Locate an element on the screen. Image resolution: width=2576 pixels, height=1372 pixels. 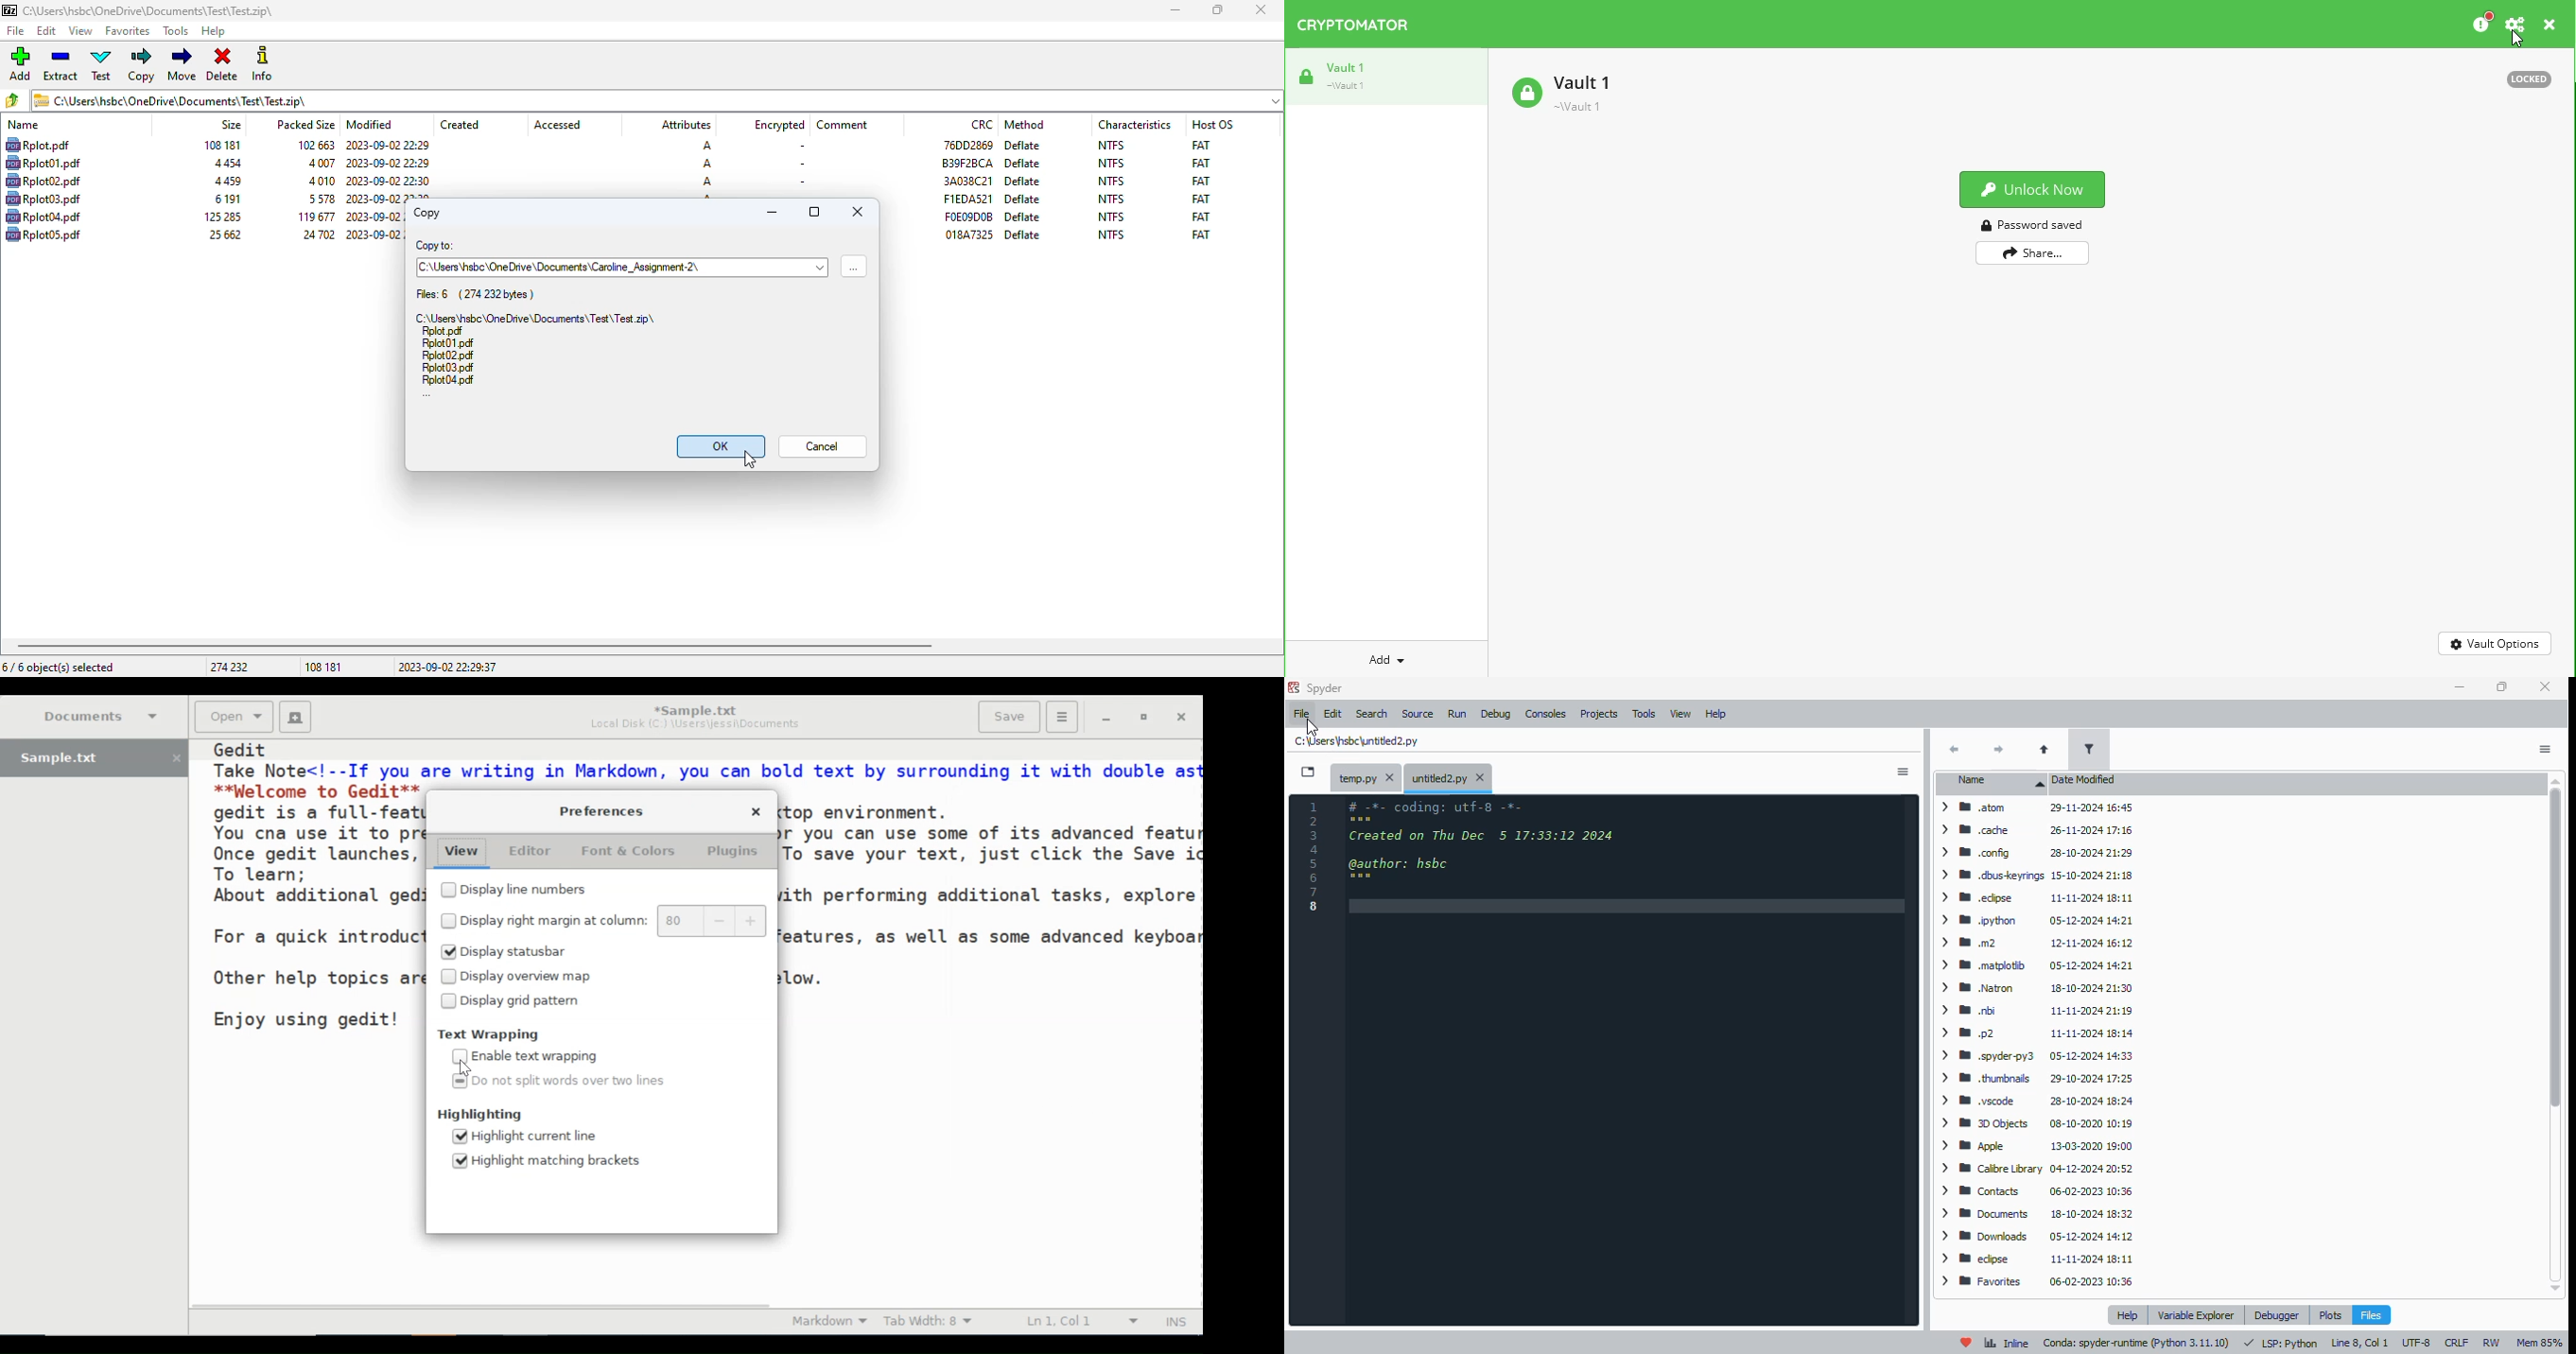
Insert Moode is located at coordinates (1178, 1321).